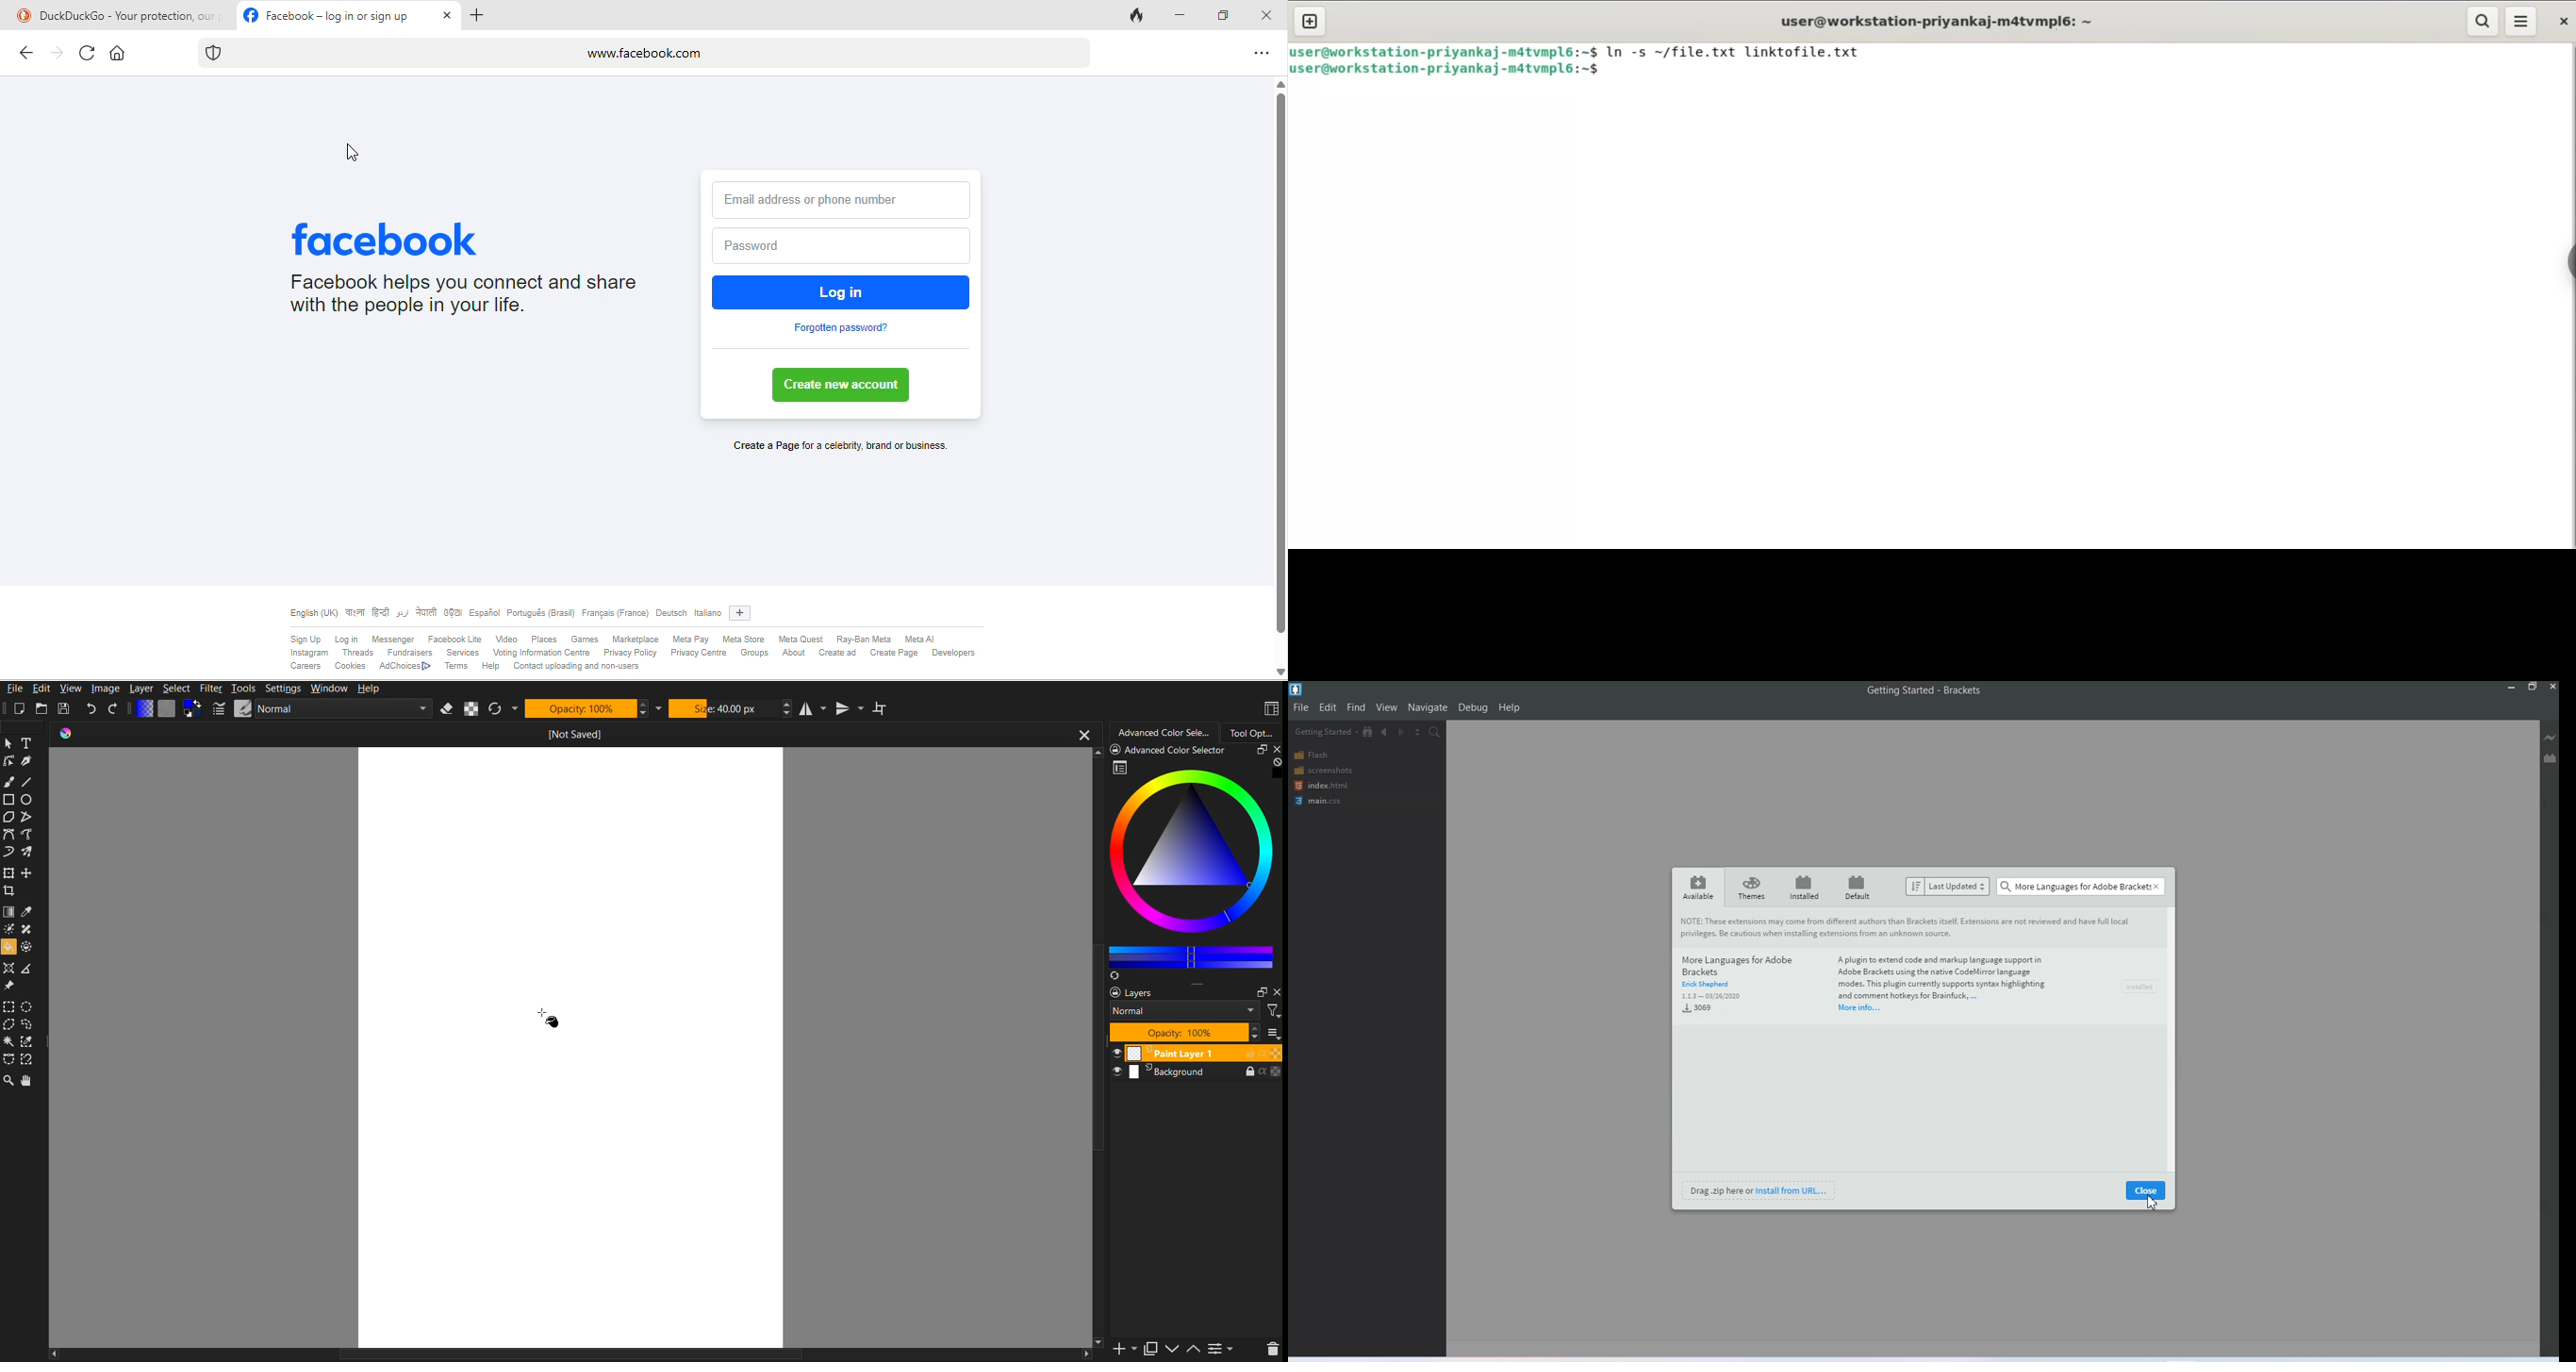  Describe the element at coordinates (1332, 755) in the screenshot. I see `Flash` at that location.